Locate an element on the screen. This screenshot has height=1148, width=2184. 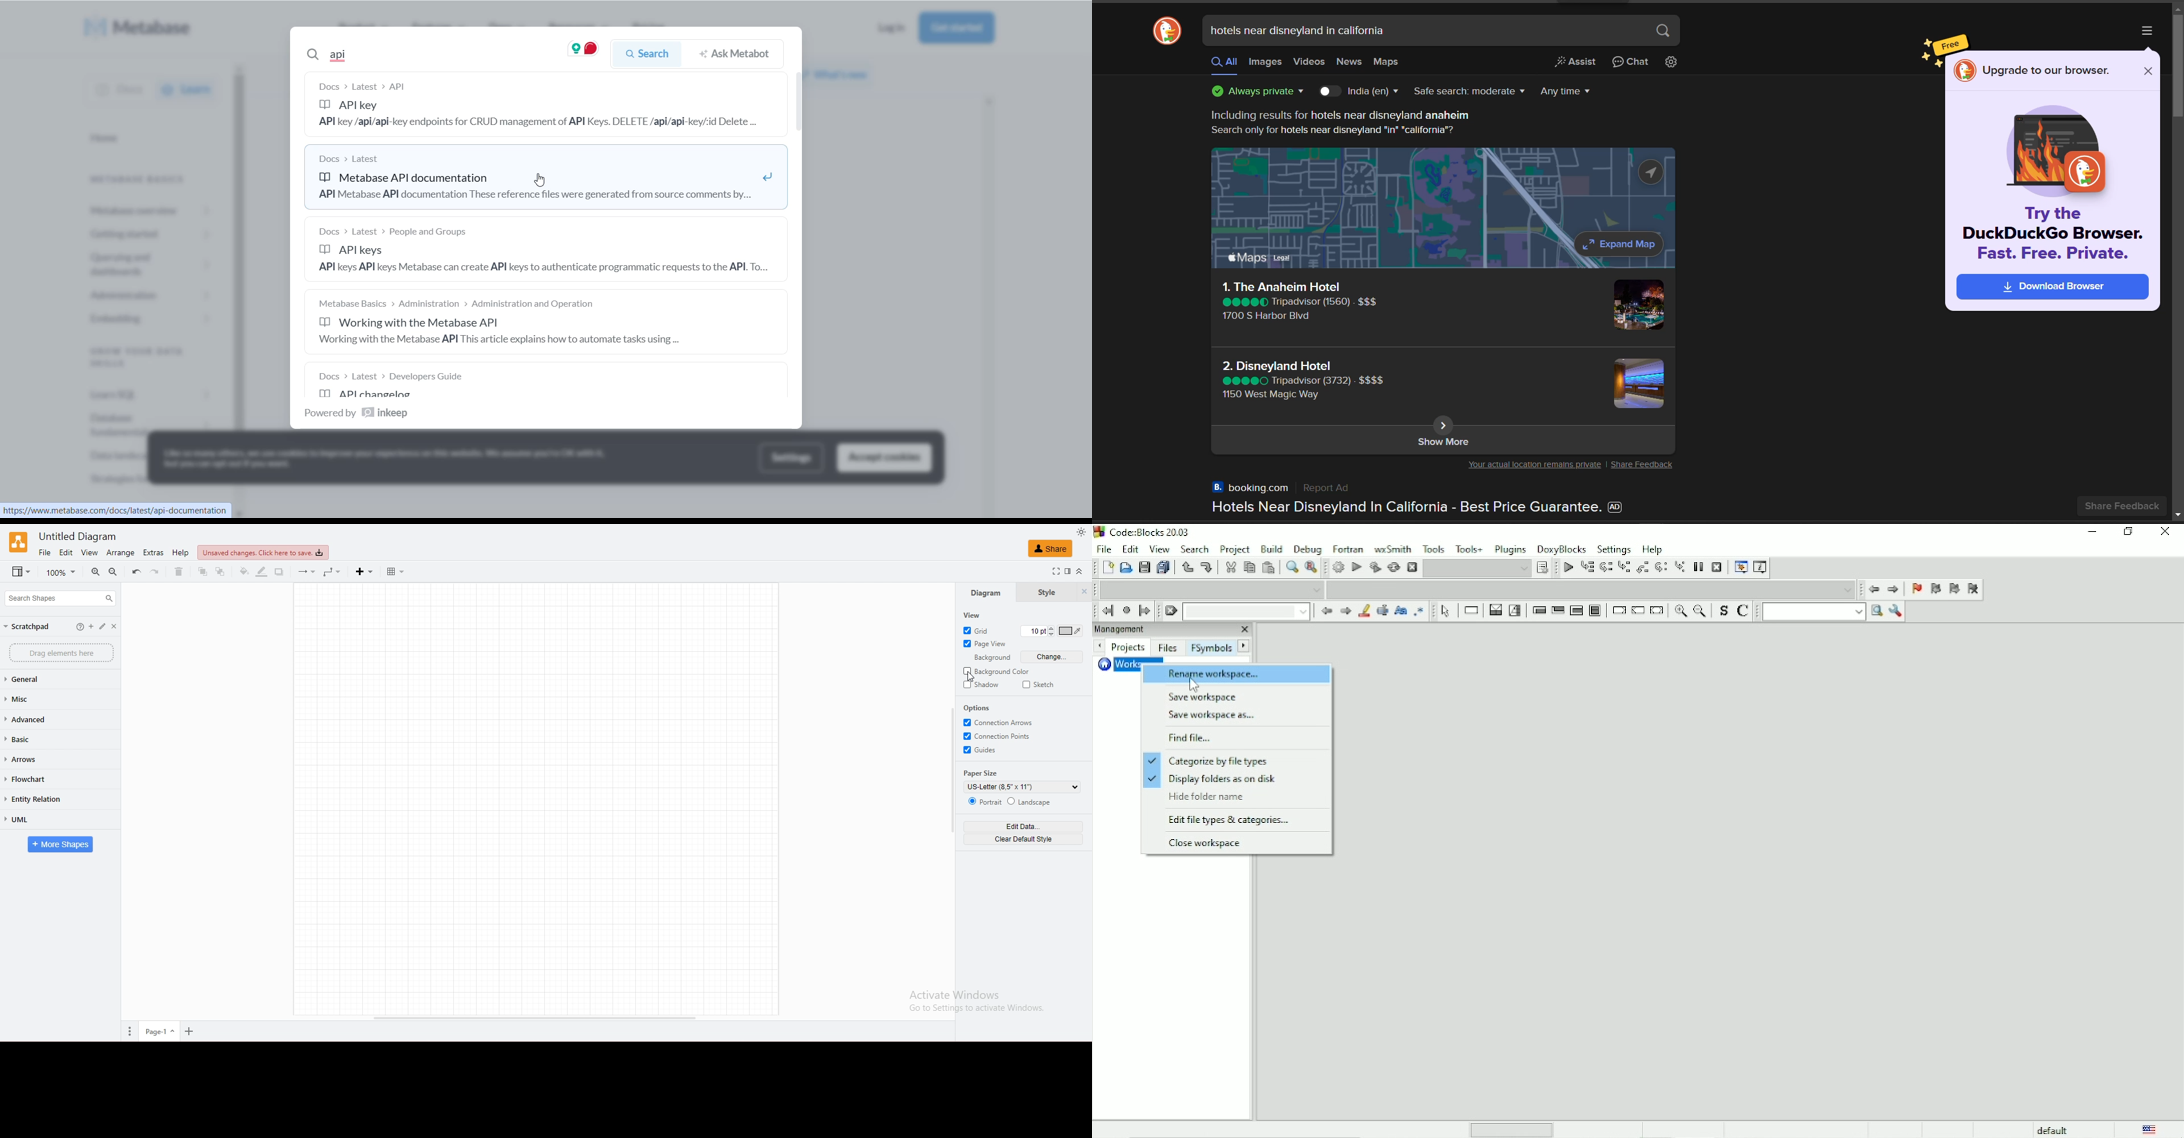
generate a short answer from the web is located at coordinates (1573, 63).